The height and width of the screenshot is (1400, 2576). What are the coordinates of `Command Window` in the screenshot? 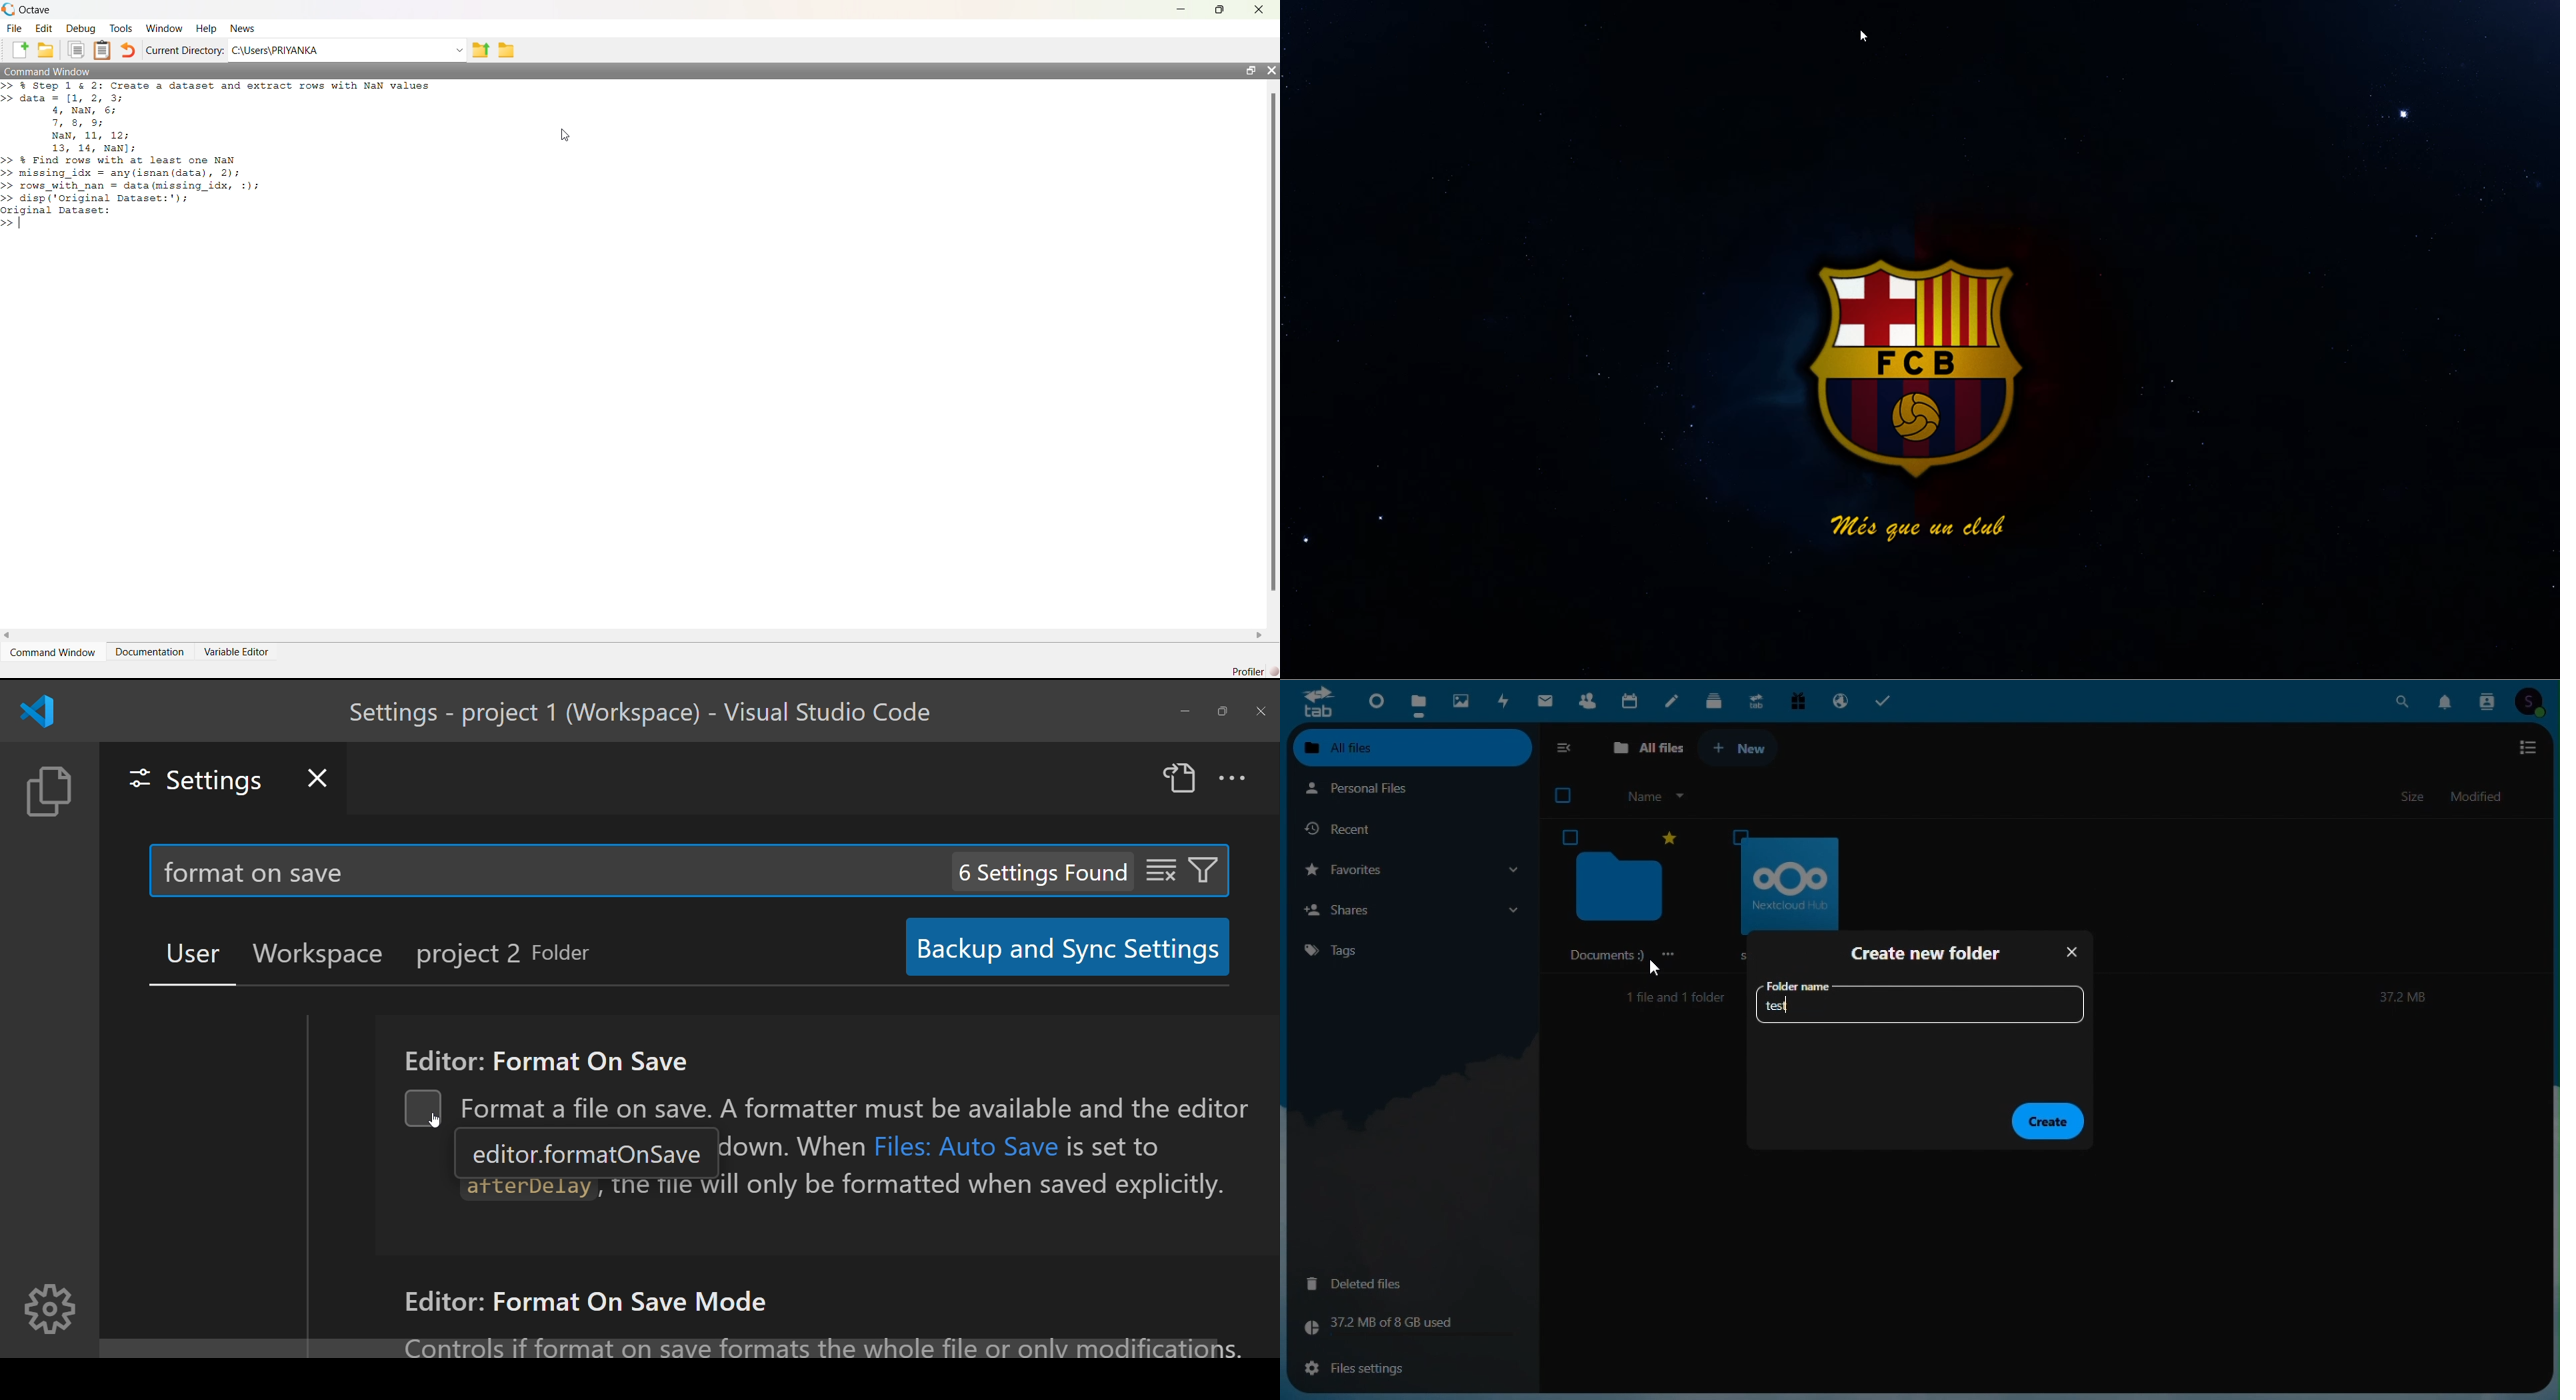 It's located at (53, 653).